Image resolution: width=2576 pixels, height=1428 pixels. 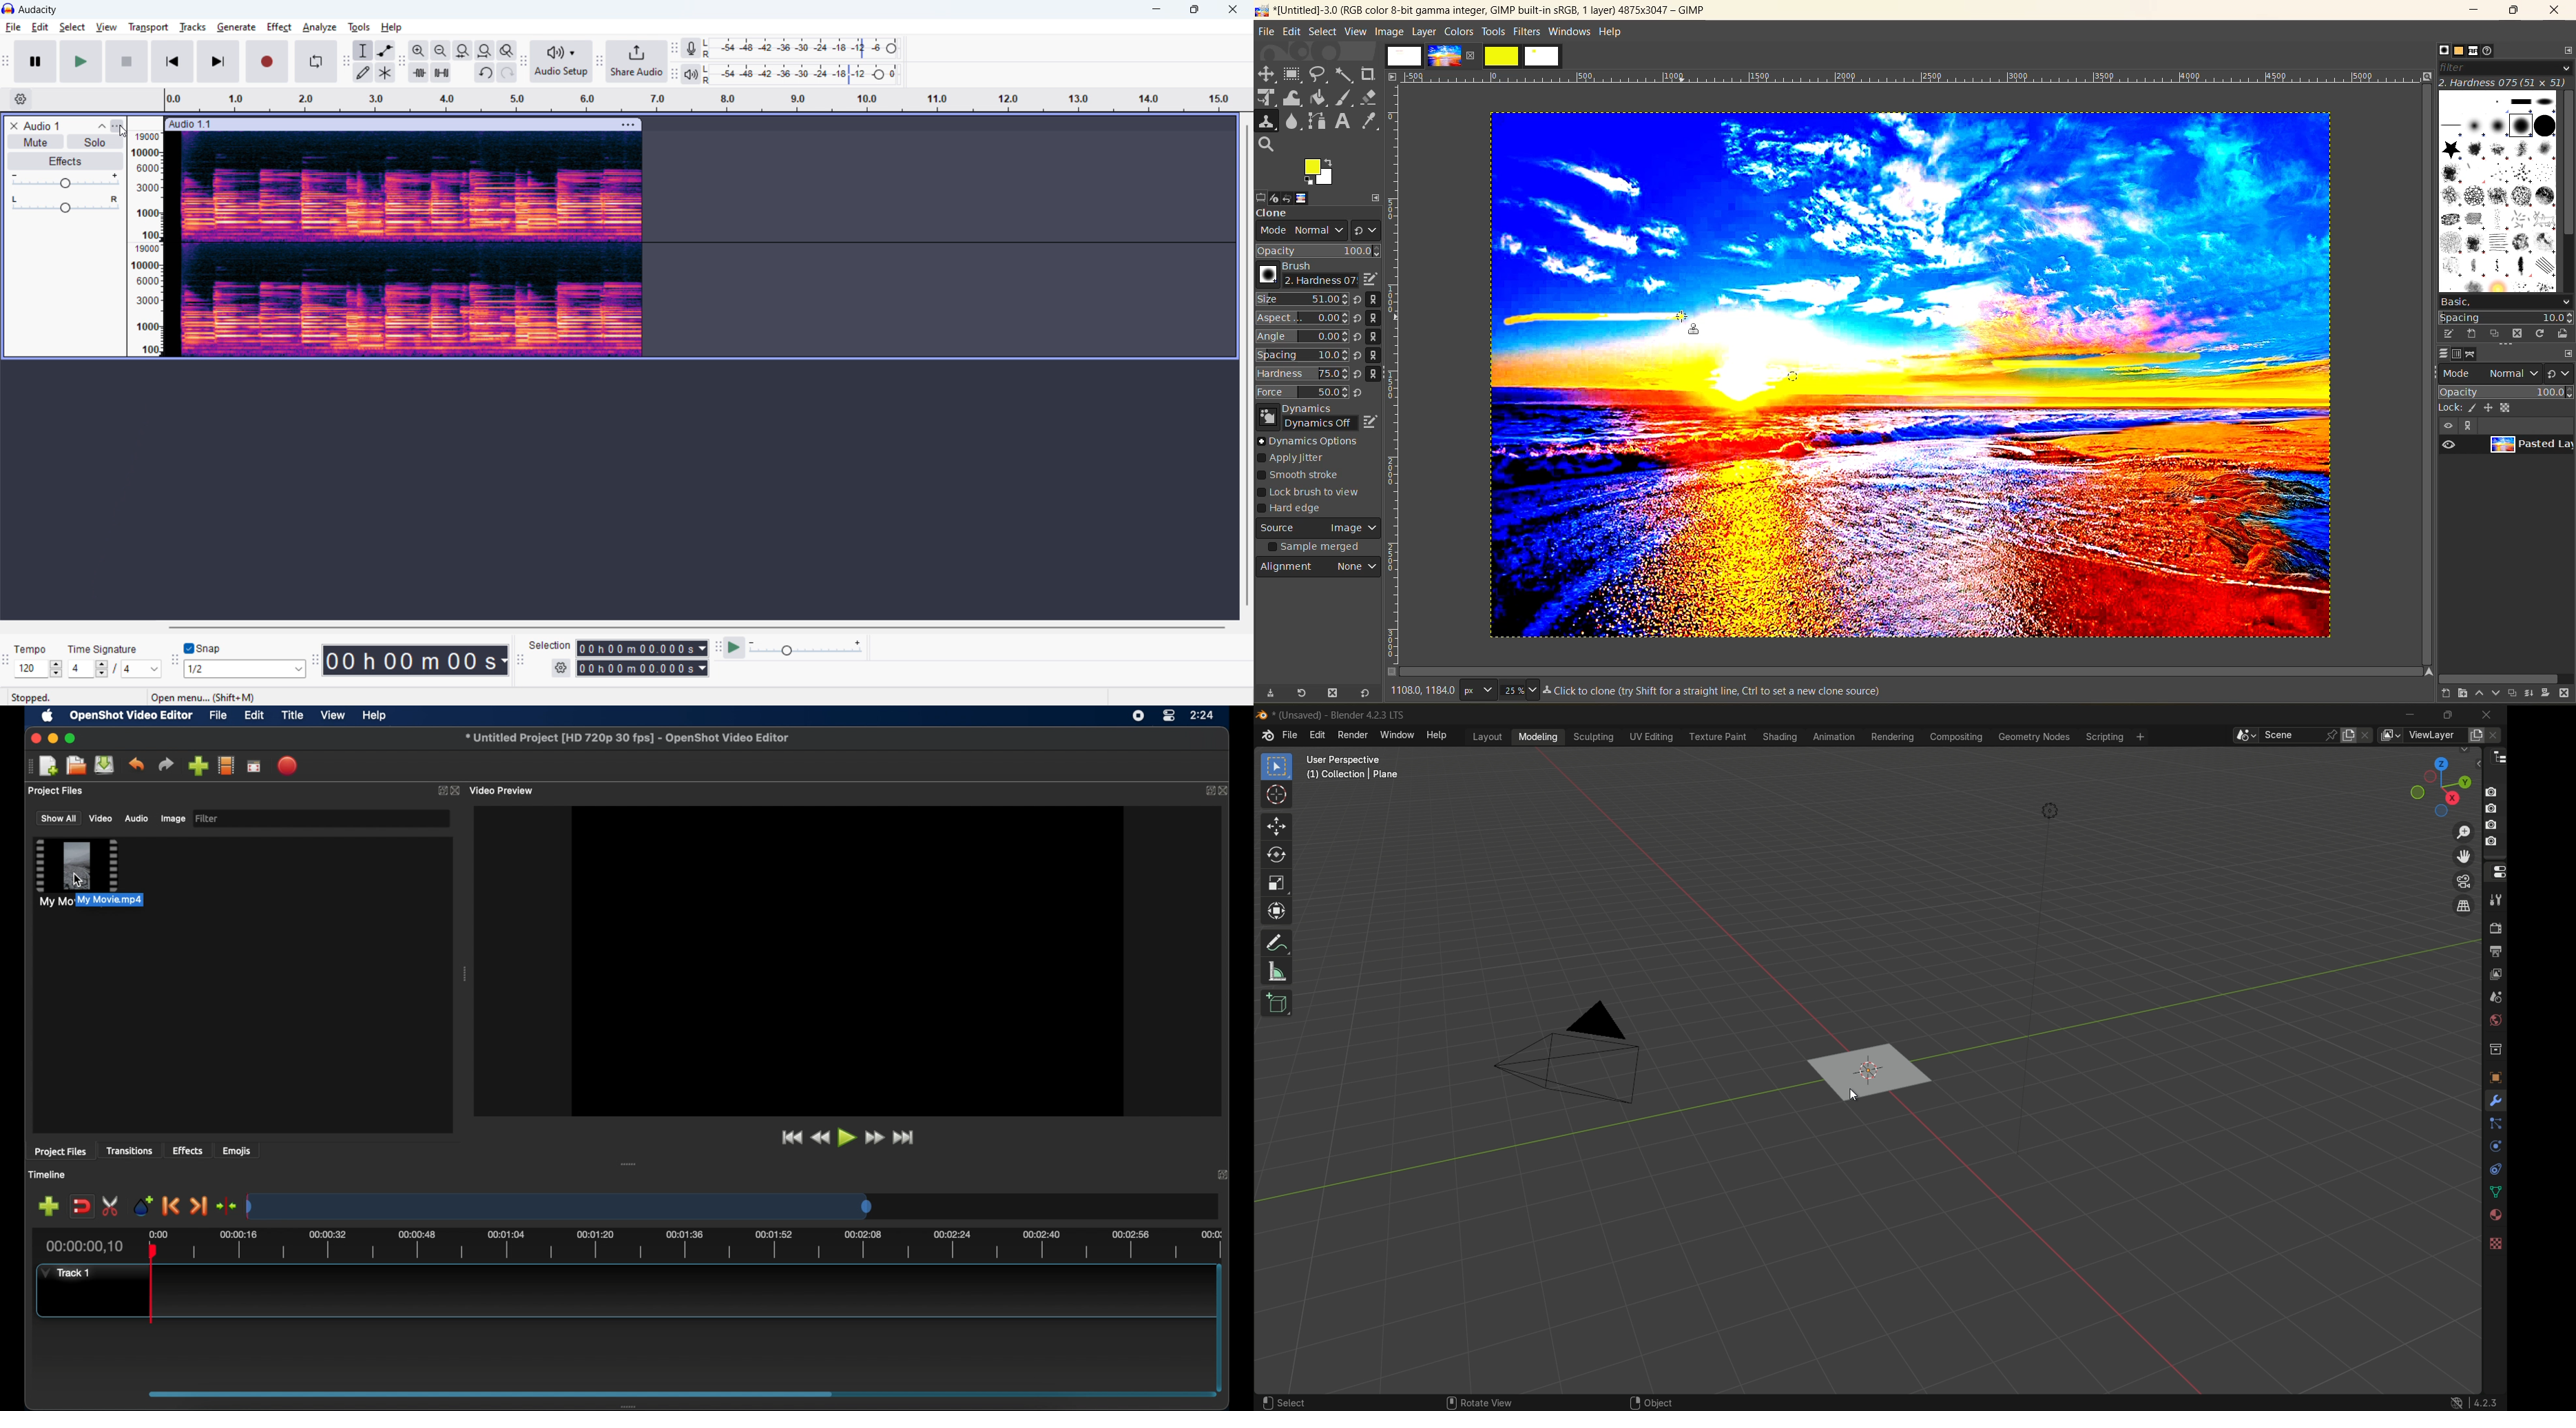 What do you see at coordinates (388, 125) in the screenshot?
I see `click to move` at bounding box center [388, 125].